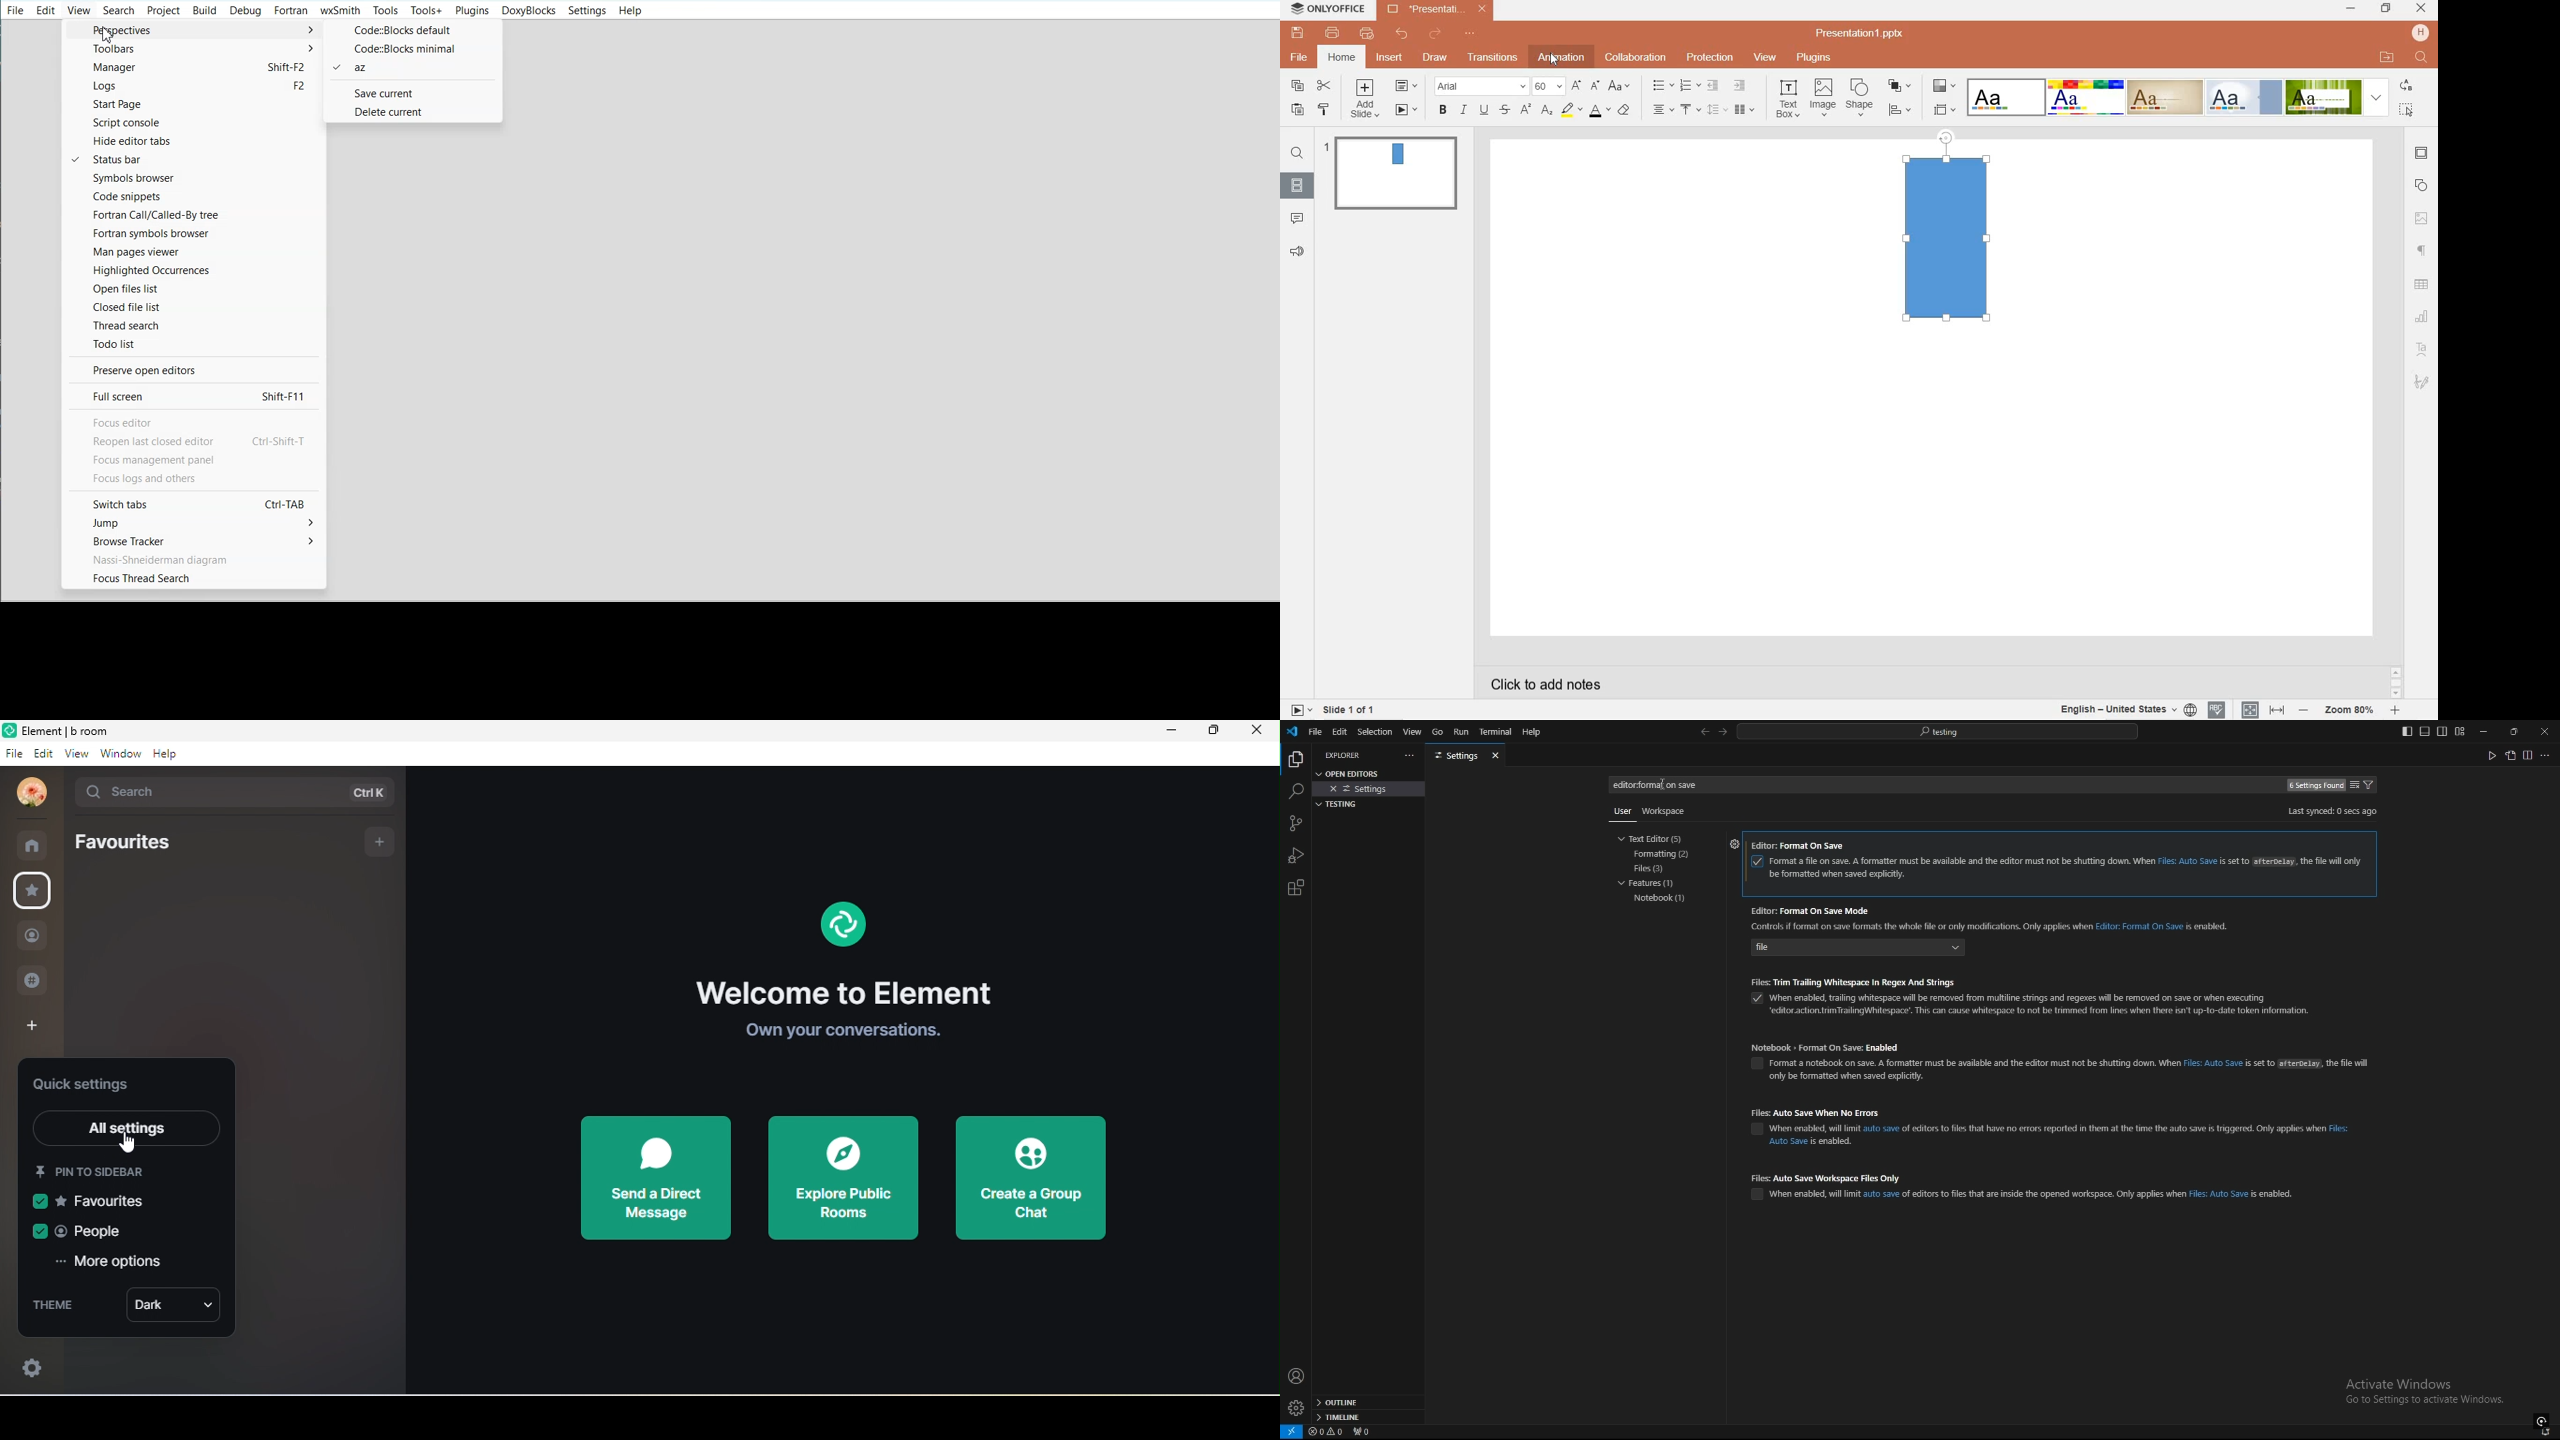 This screenshot has height=1456, width=2576. I want to click on add space, so click(28, 1031).